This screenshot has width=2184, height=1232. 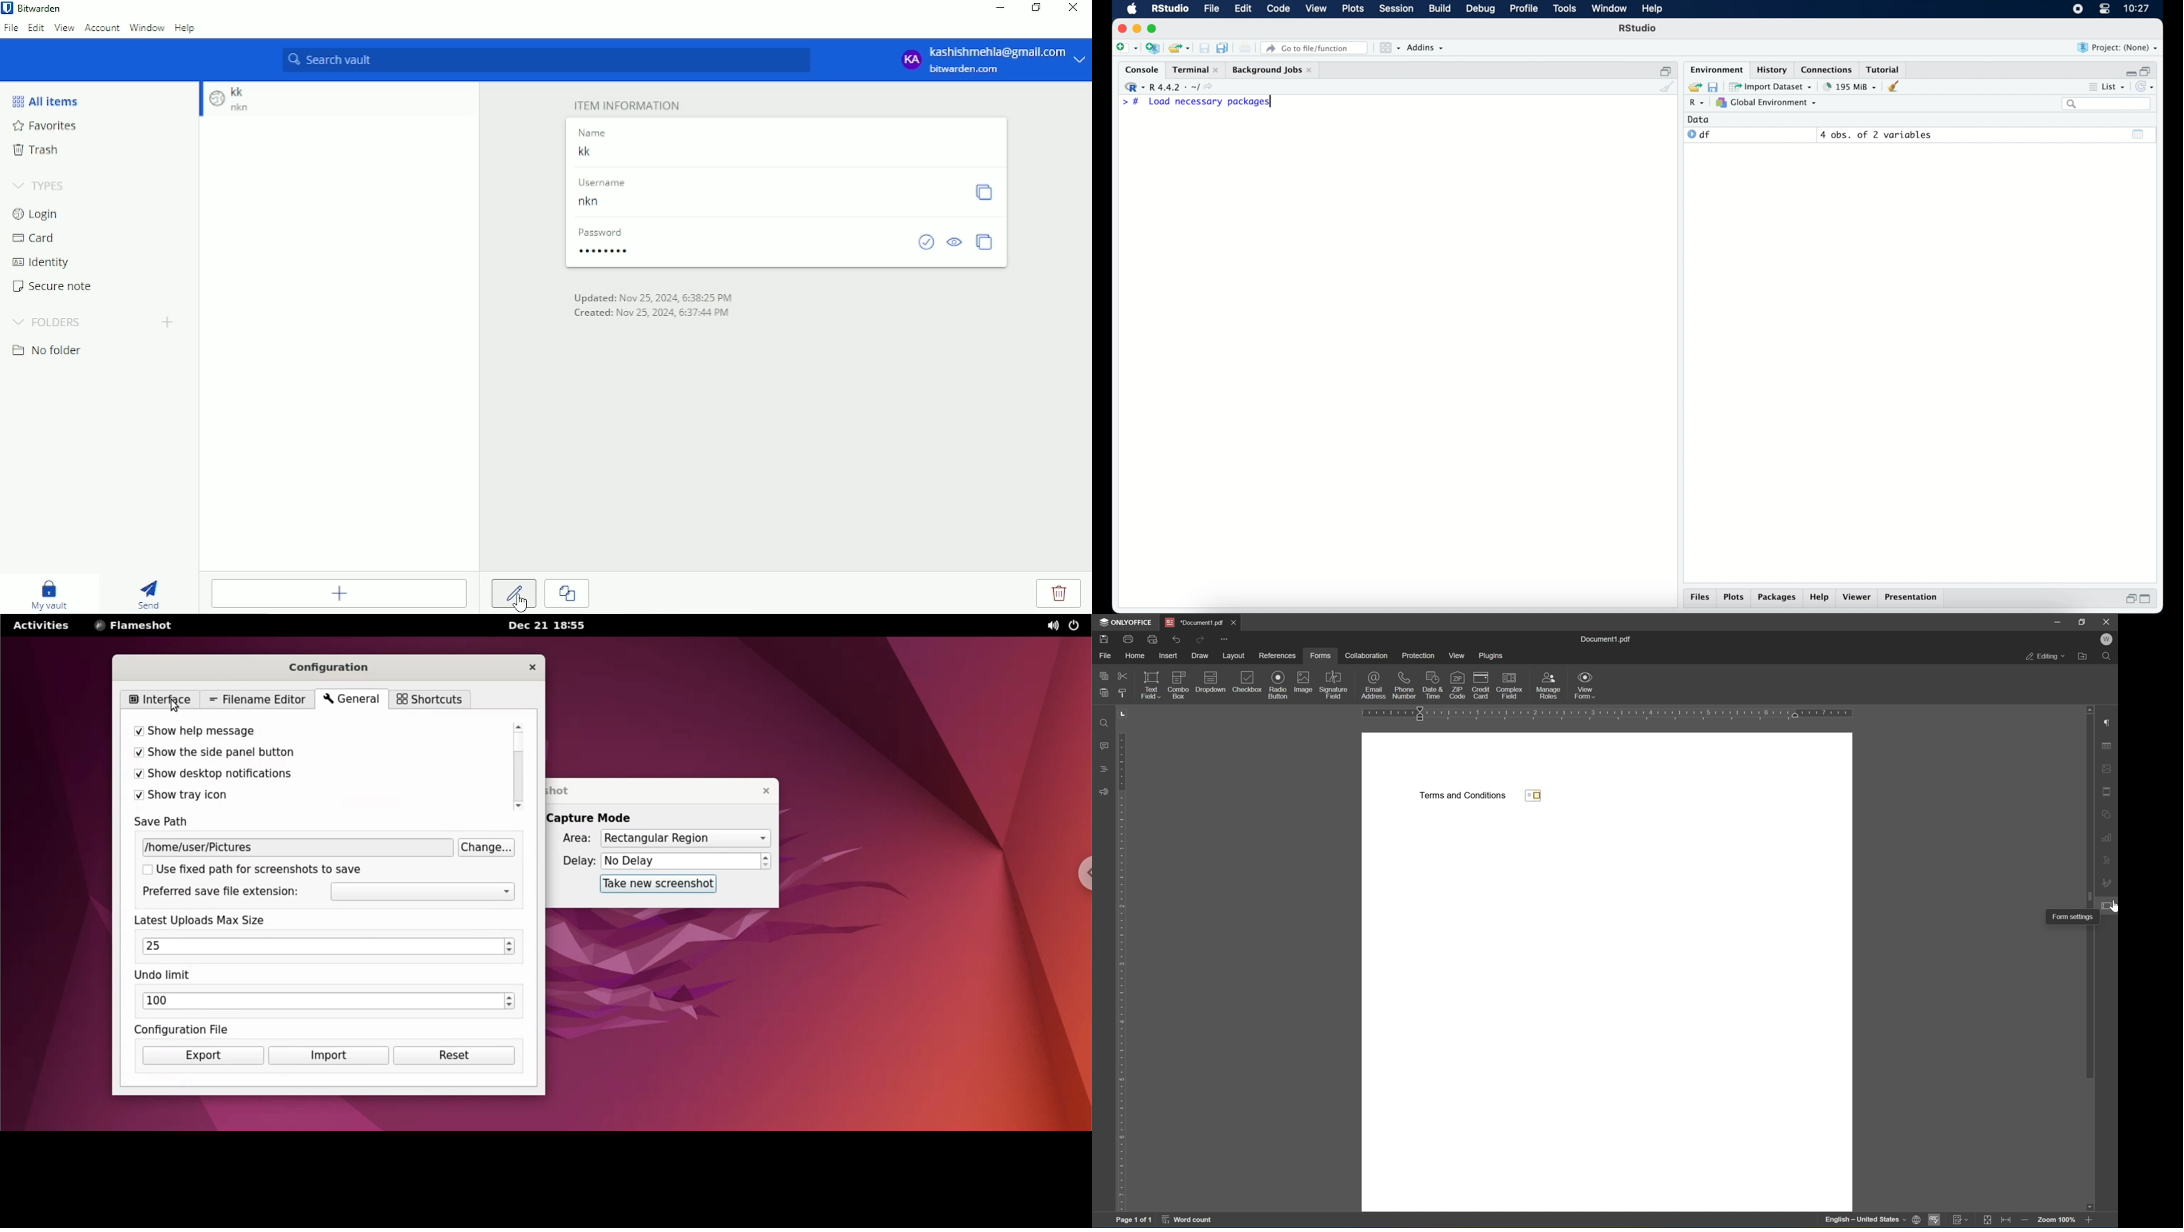 What do you see at coordinates (1126, 49) in the screenshot?
I see `create new file` at bounding box center [1126, 49].